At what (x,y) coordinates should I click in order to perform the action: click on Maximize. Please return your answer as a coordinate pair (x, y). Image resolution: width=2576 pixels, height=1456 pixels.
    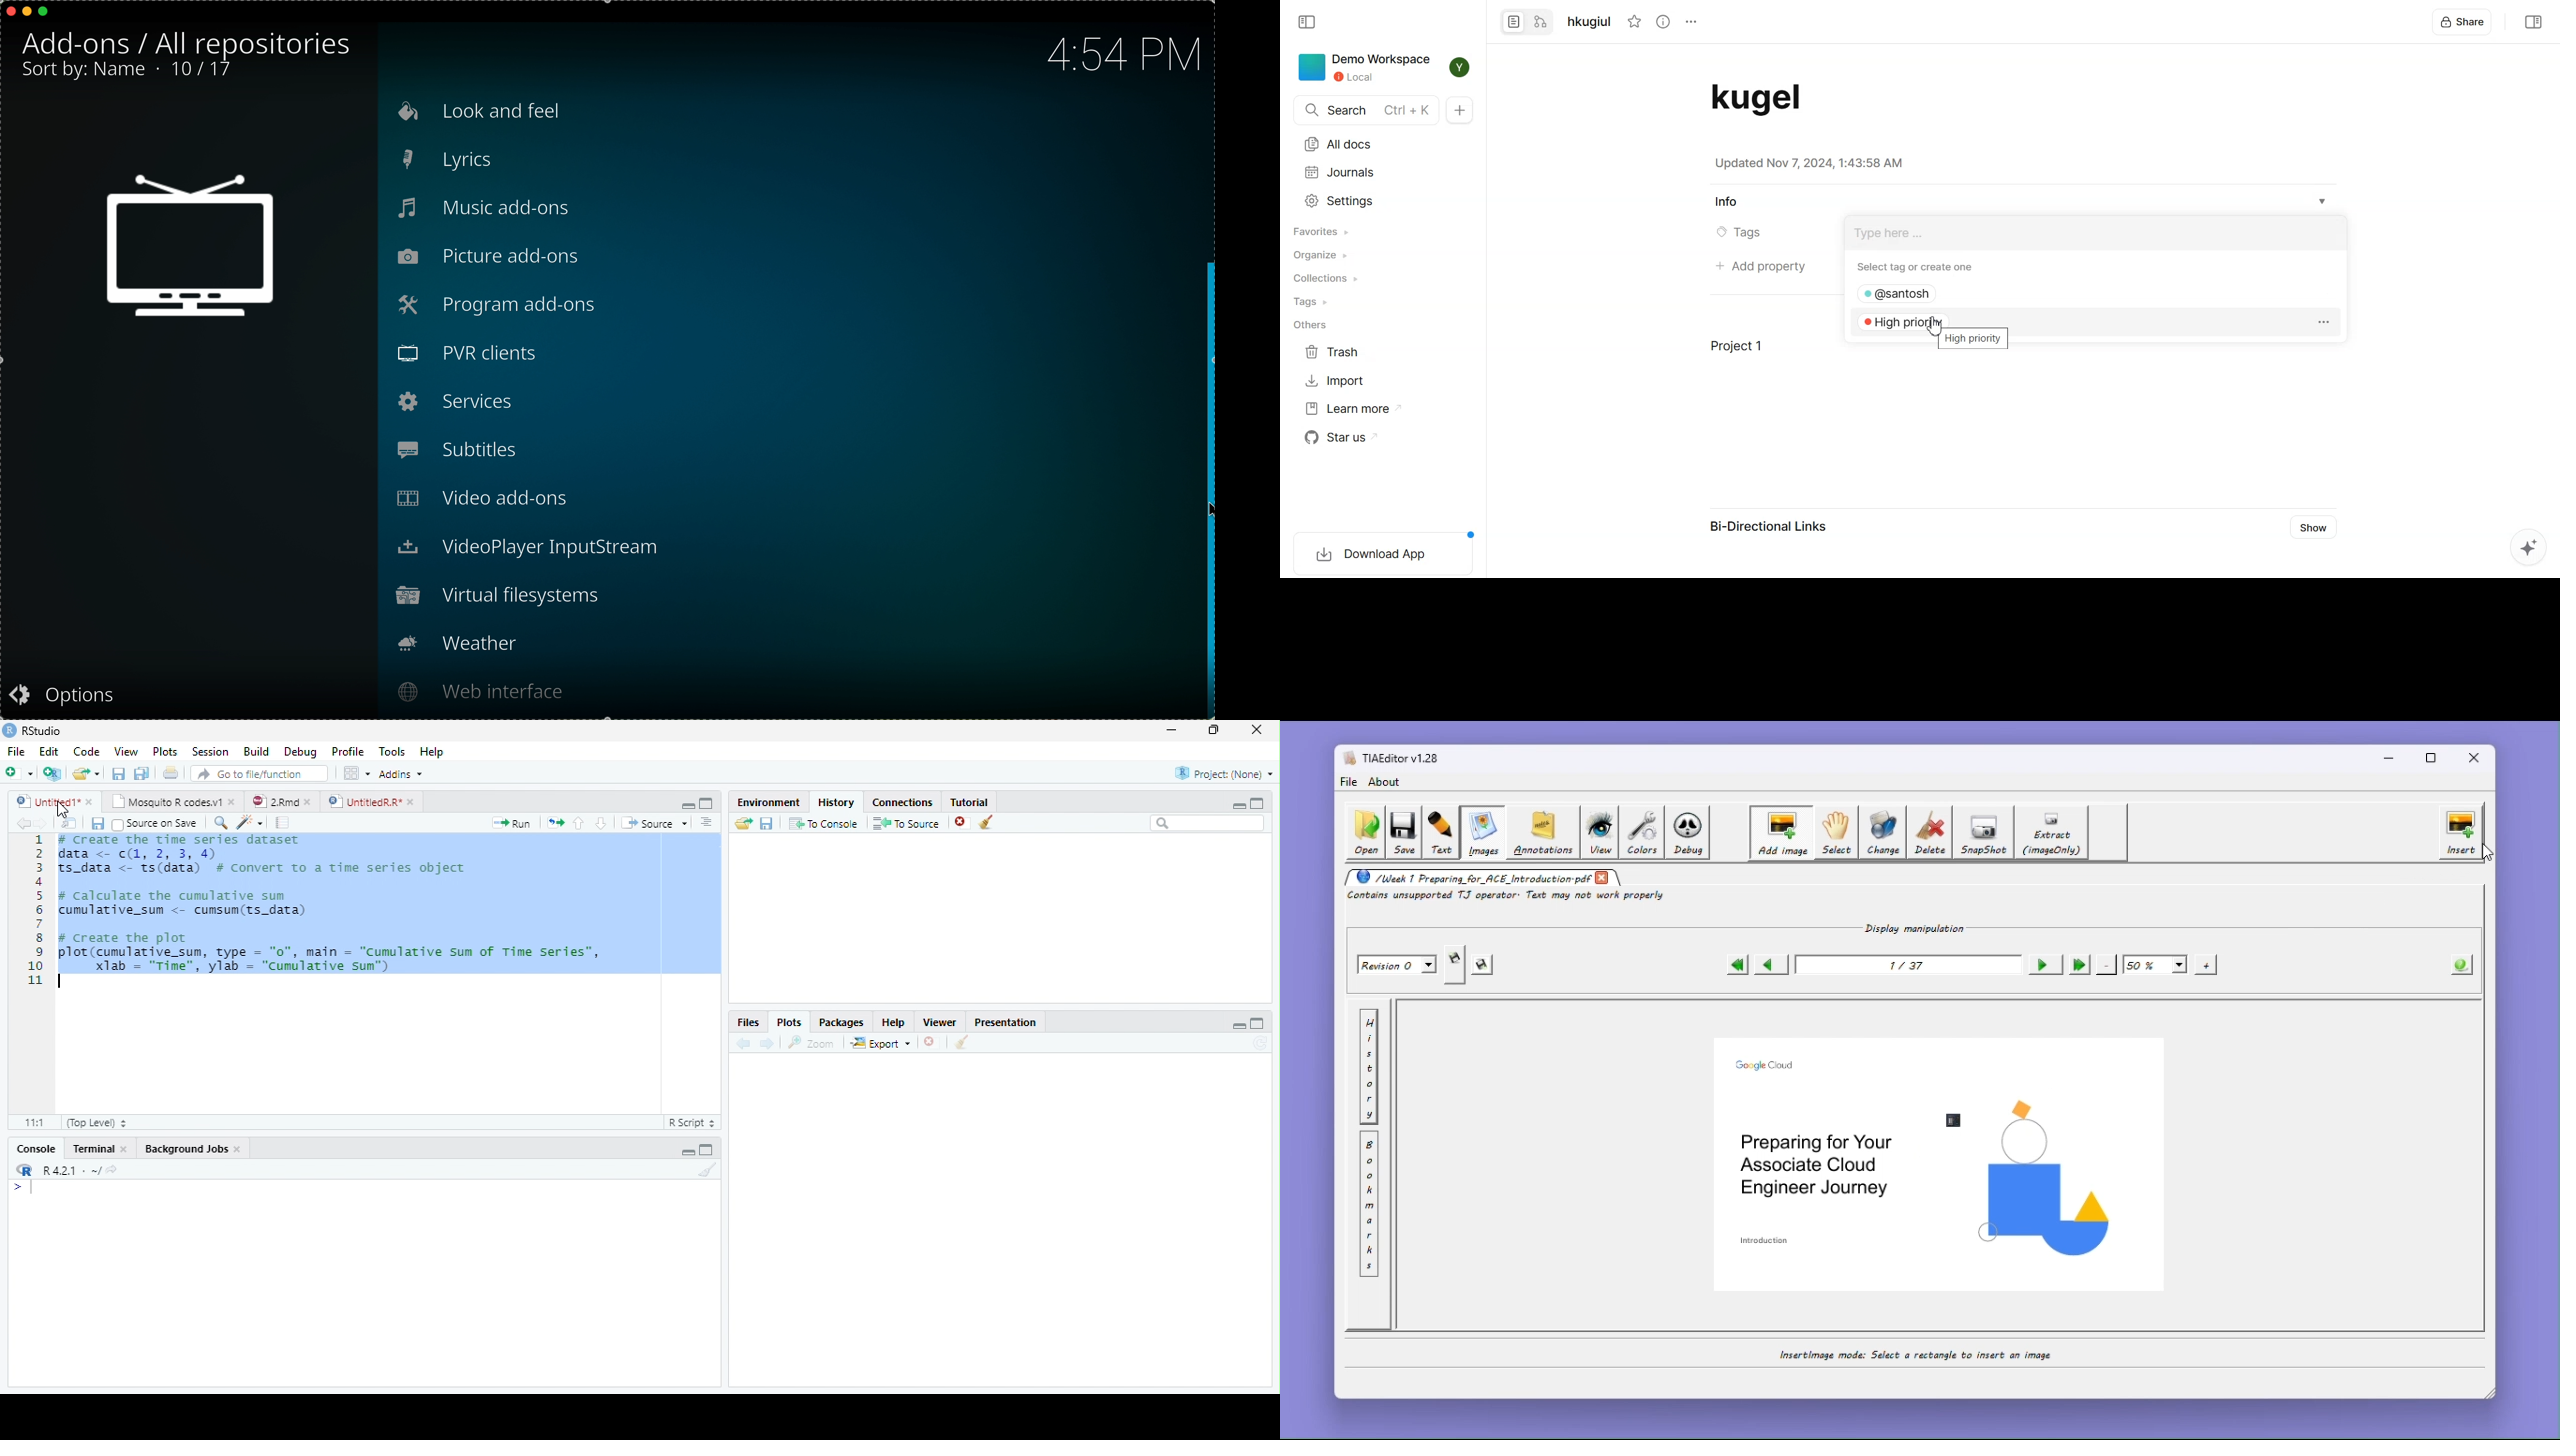
    Looking at the image, I should click on (1214, 732).